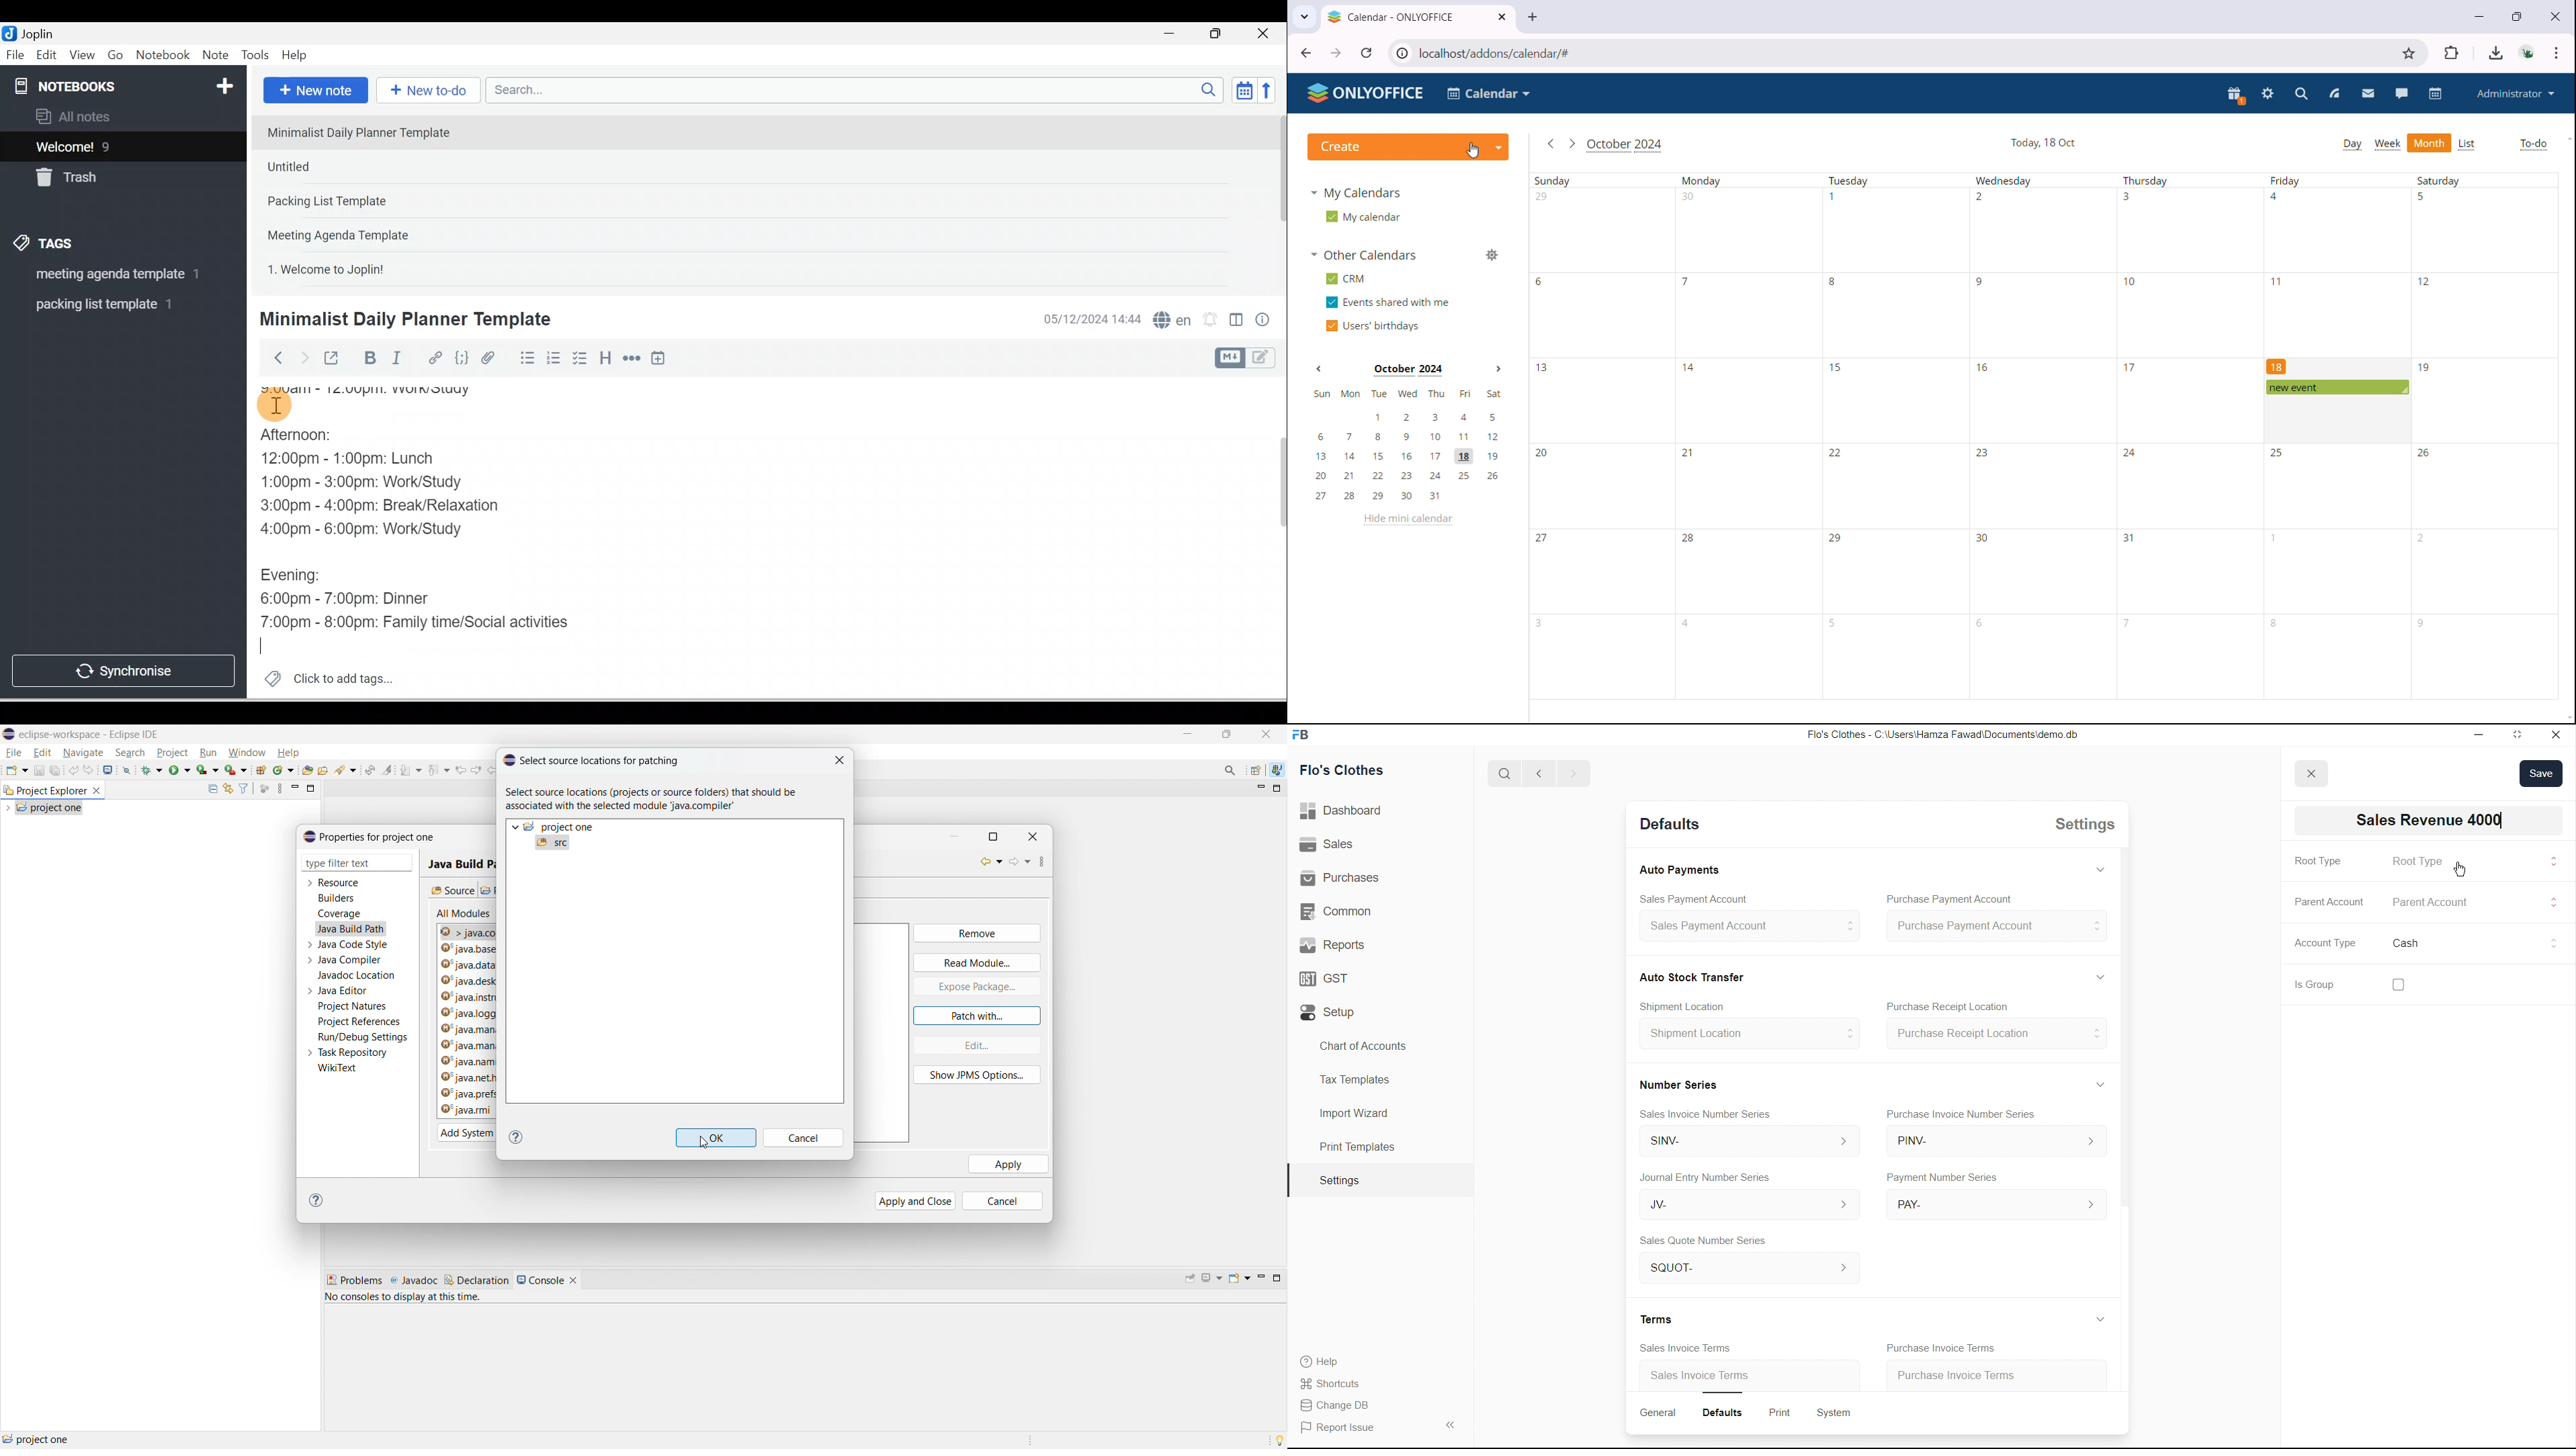 Image resolution: width=2576 pixels, height=1456 pixels. What do you see at coordinates (2541, 773) in the screenshot?
I see `save` at bounding box center [2541, 773].